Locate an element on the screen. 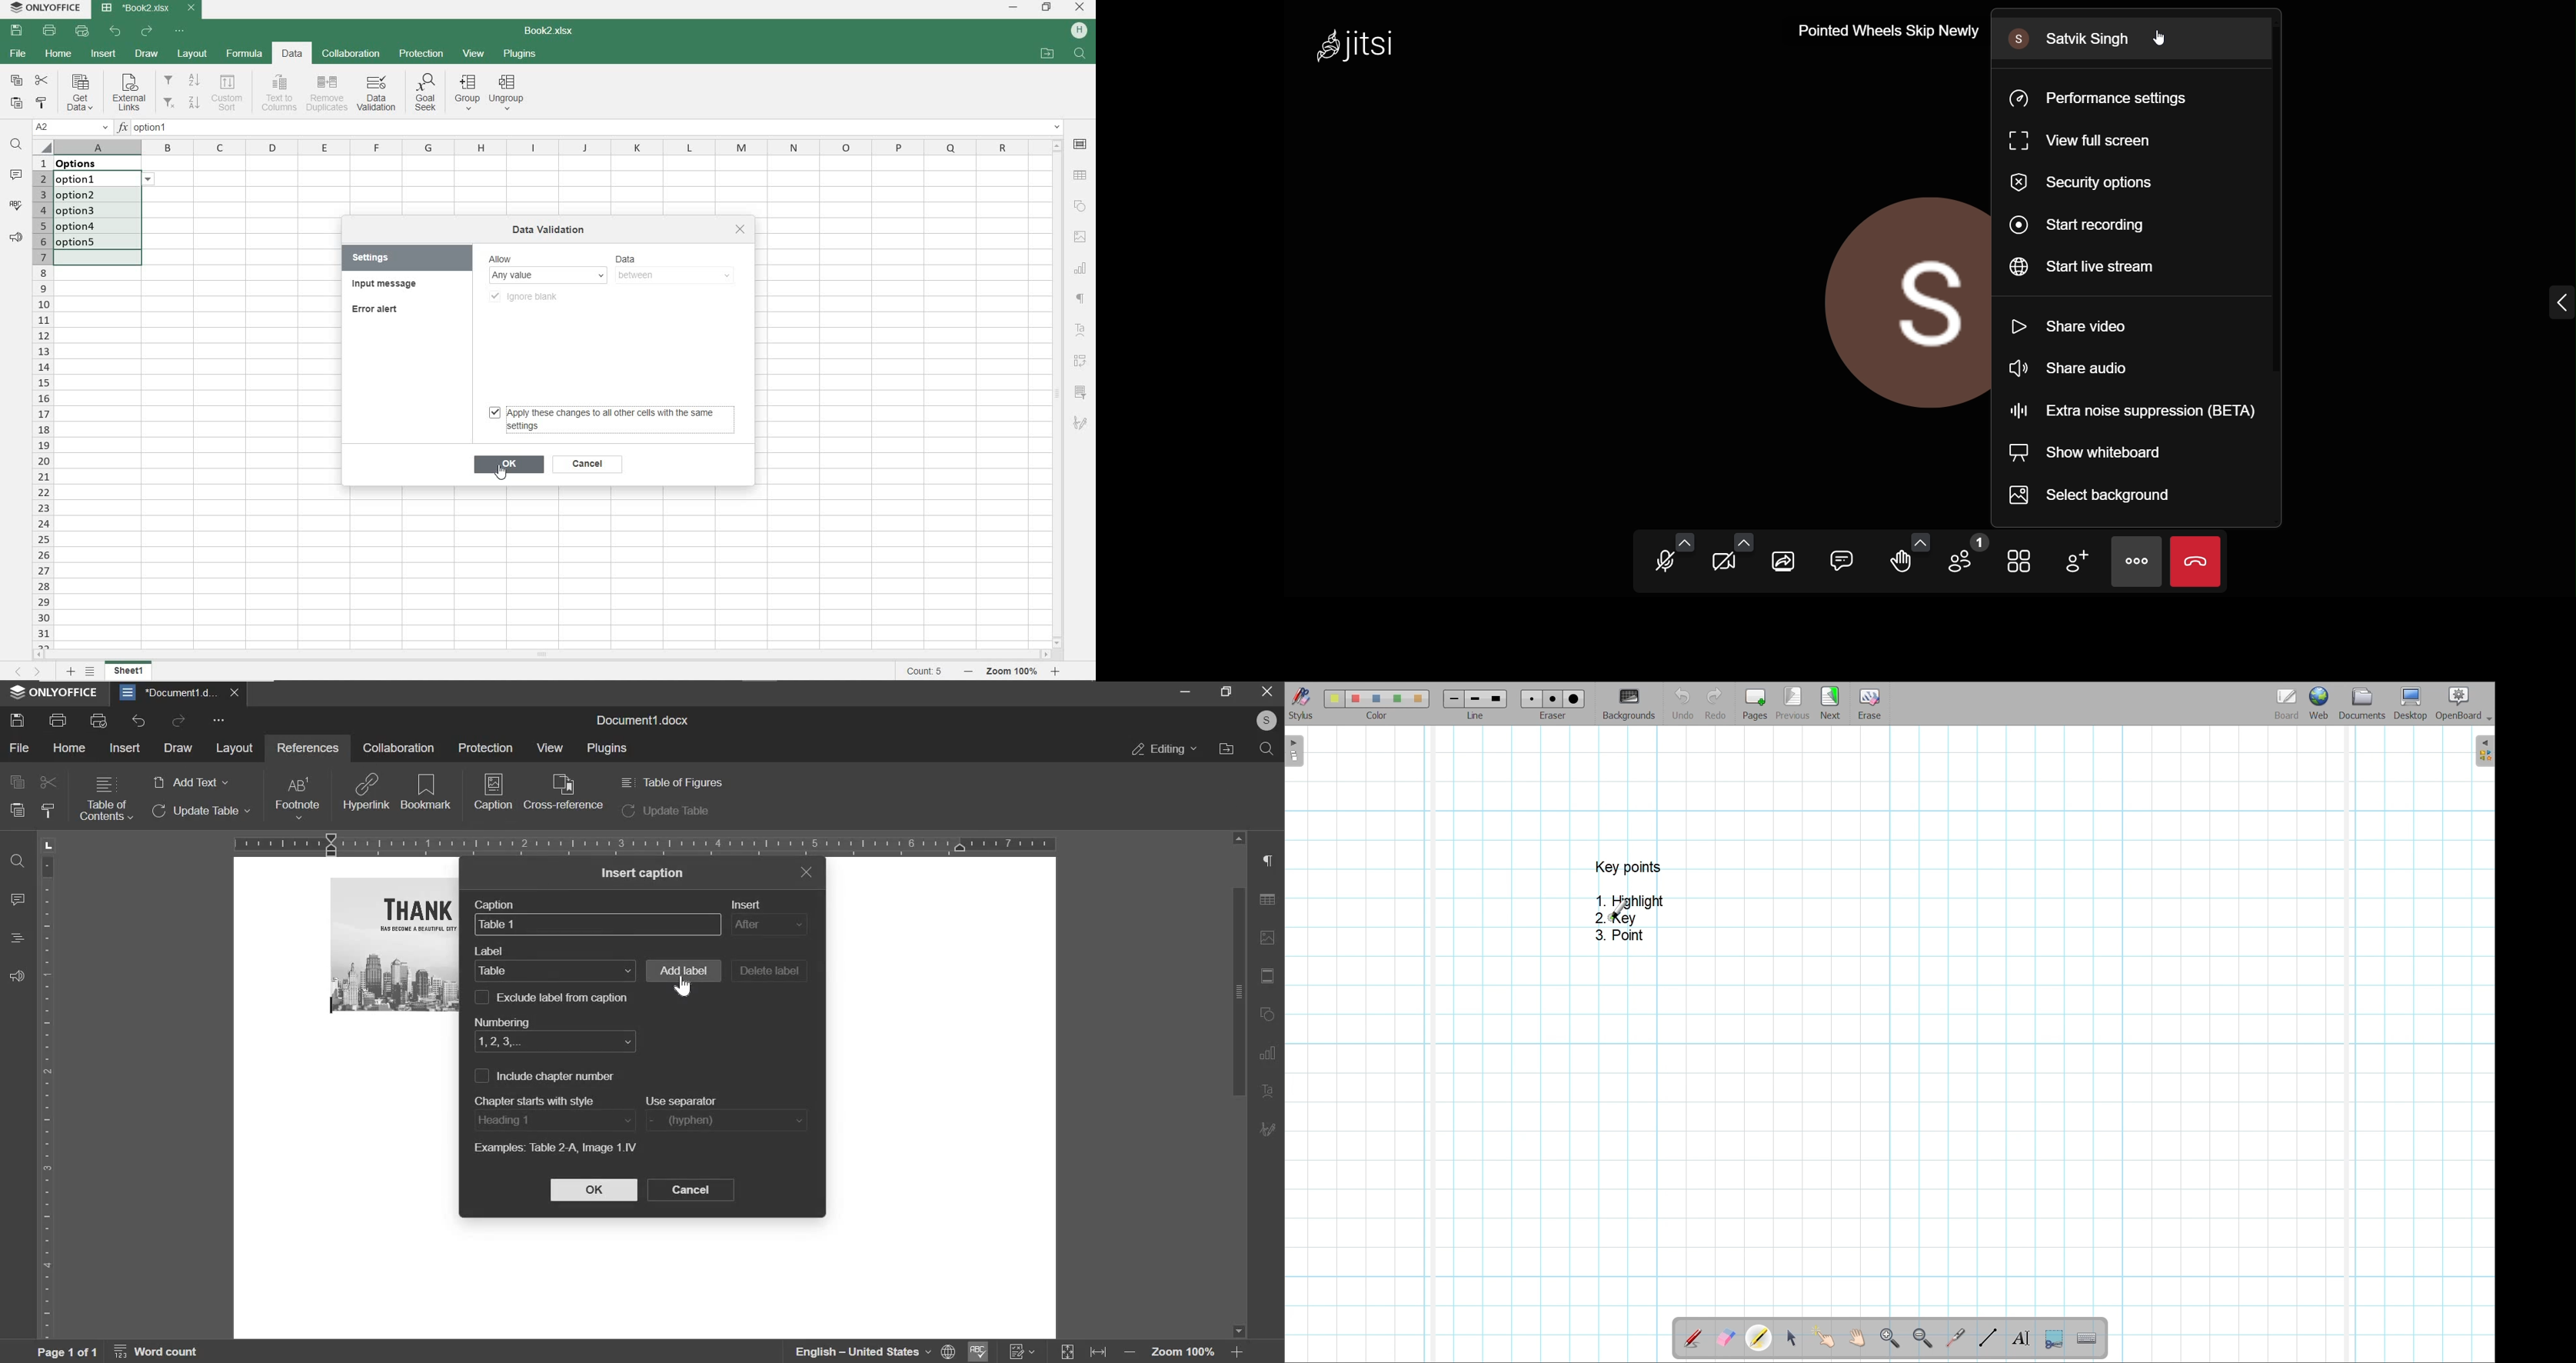 Image resolution: width=2576 pixels, height=1372 pixels. Reverse  is located at coordinates (1084, 361).